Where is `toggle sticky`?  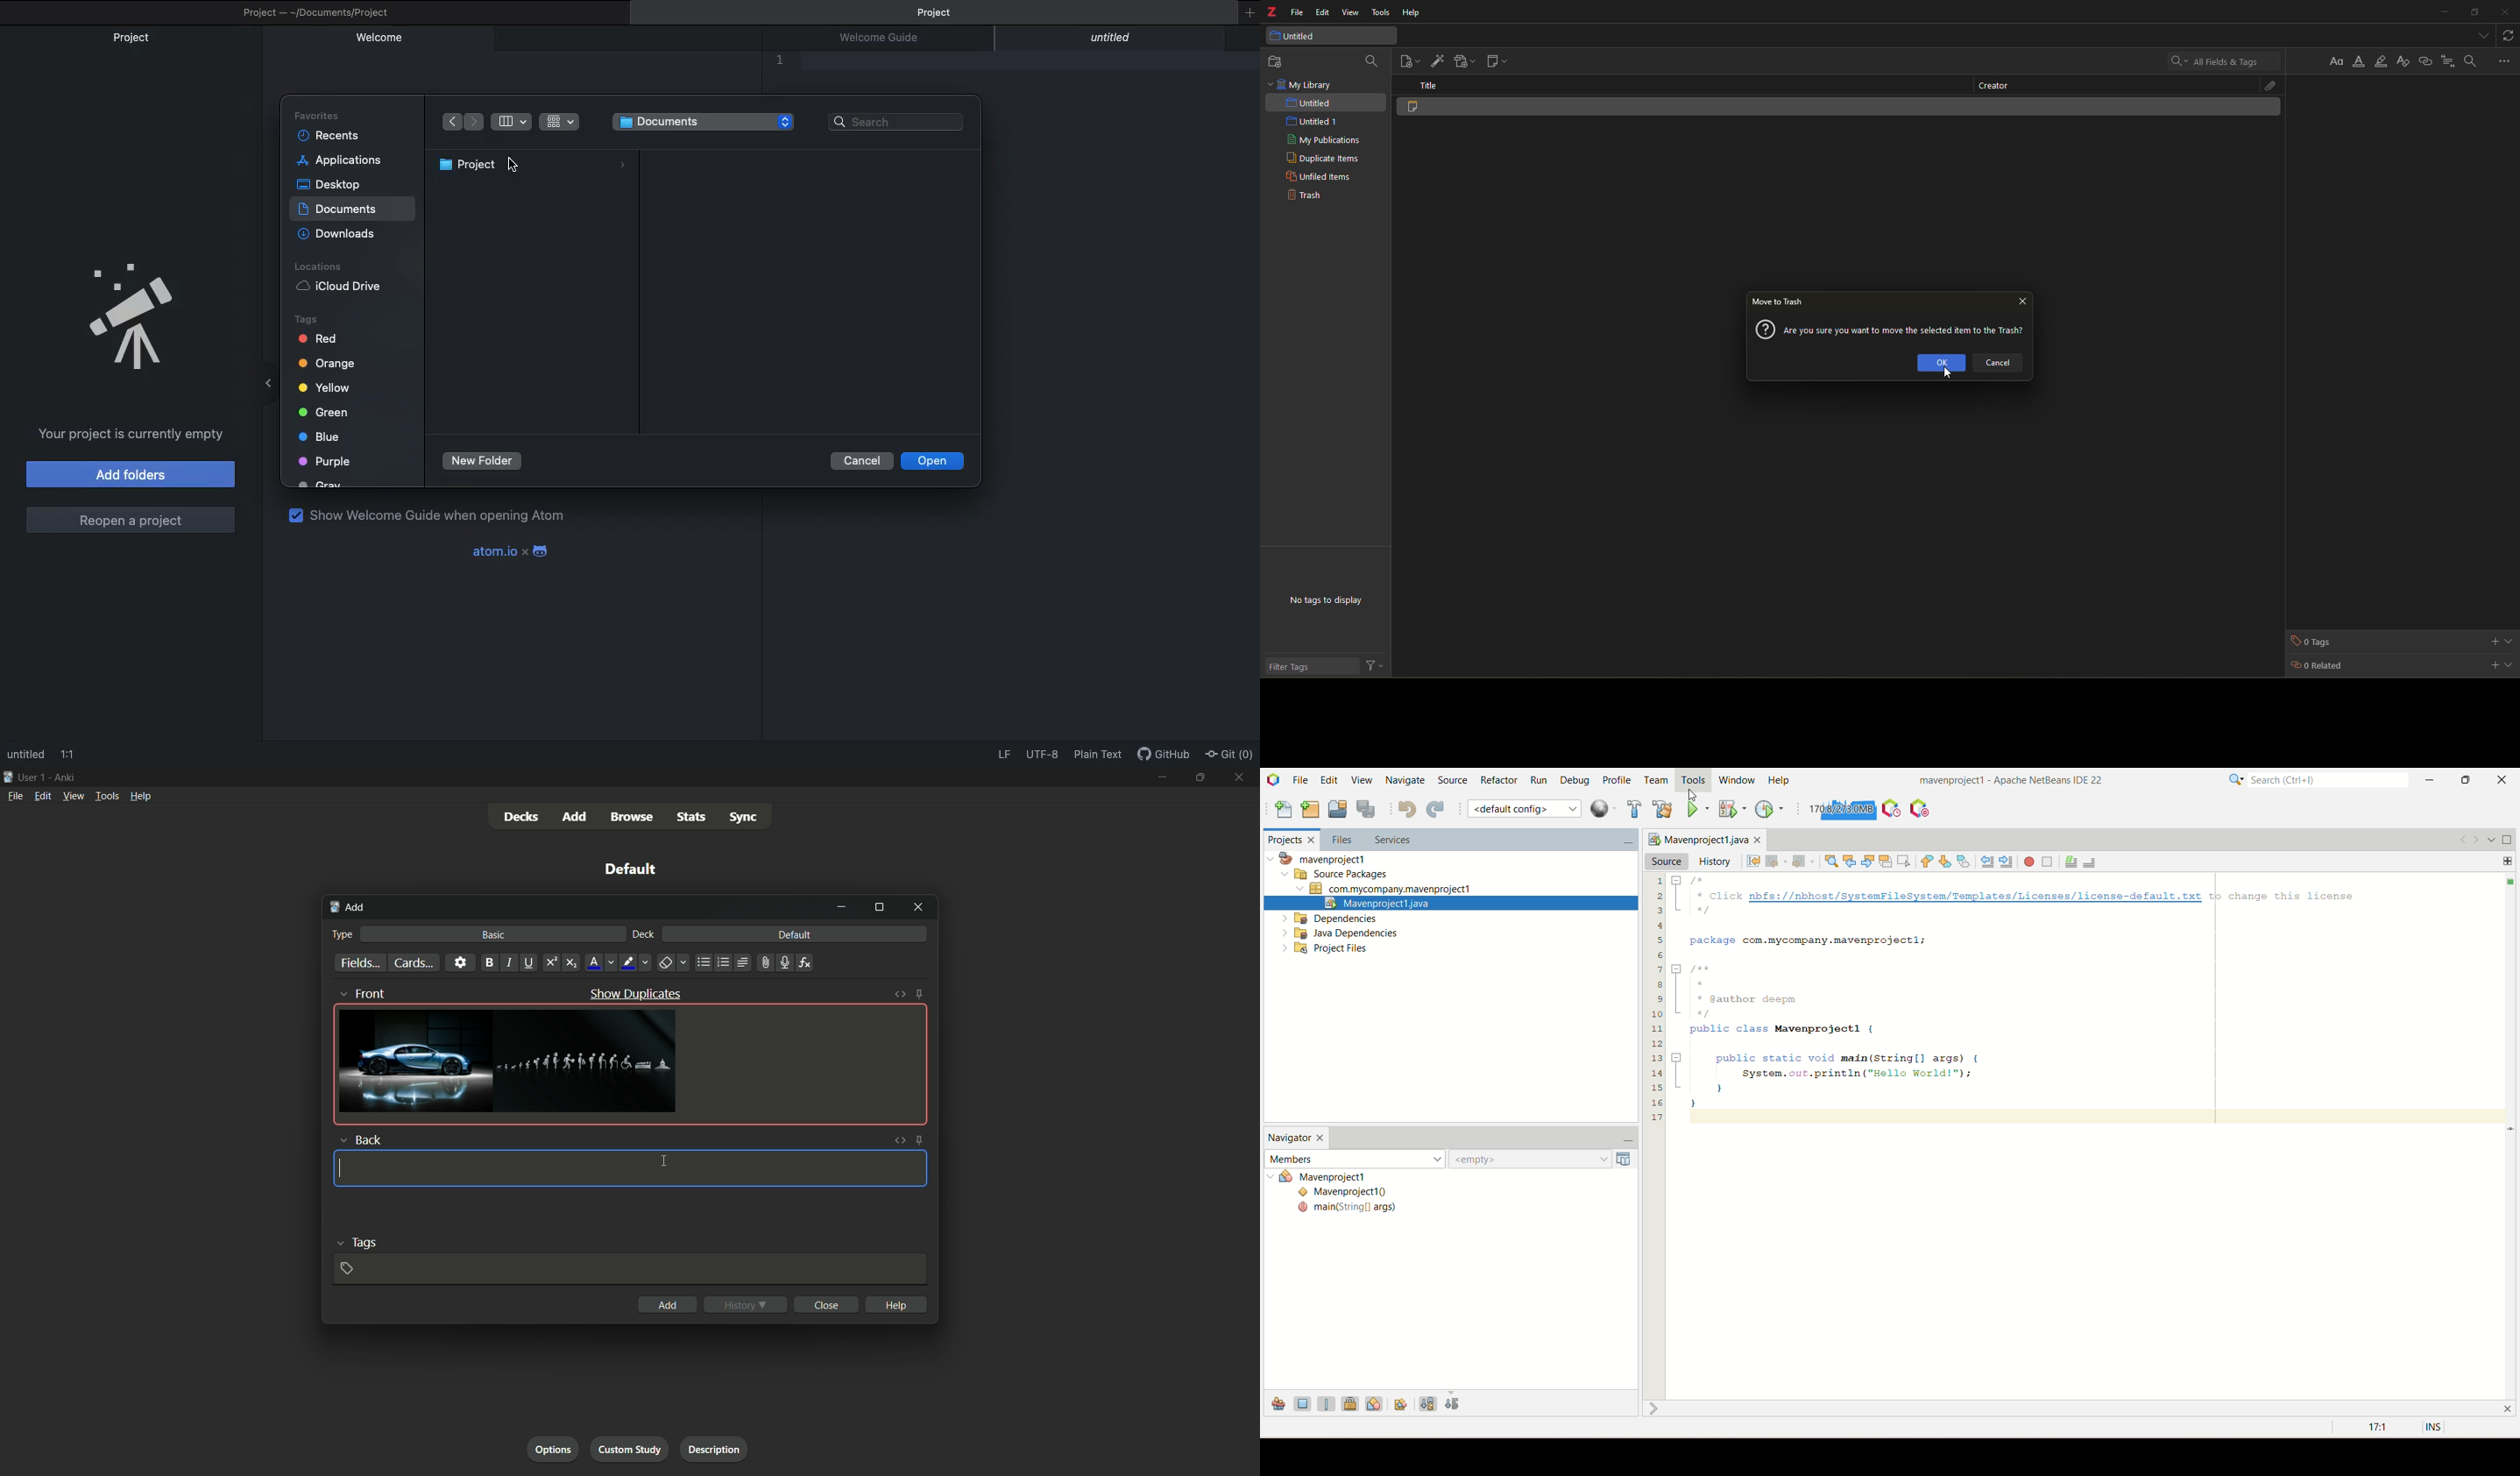 toggle sticky is located at coordinates (921, 1140).